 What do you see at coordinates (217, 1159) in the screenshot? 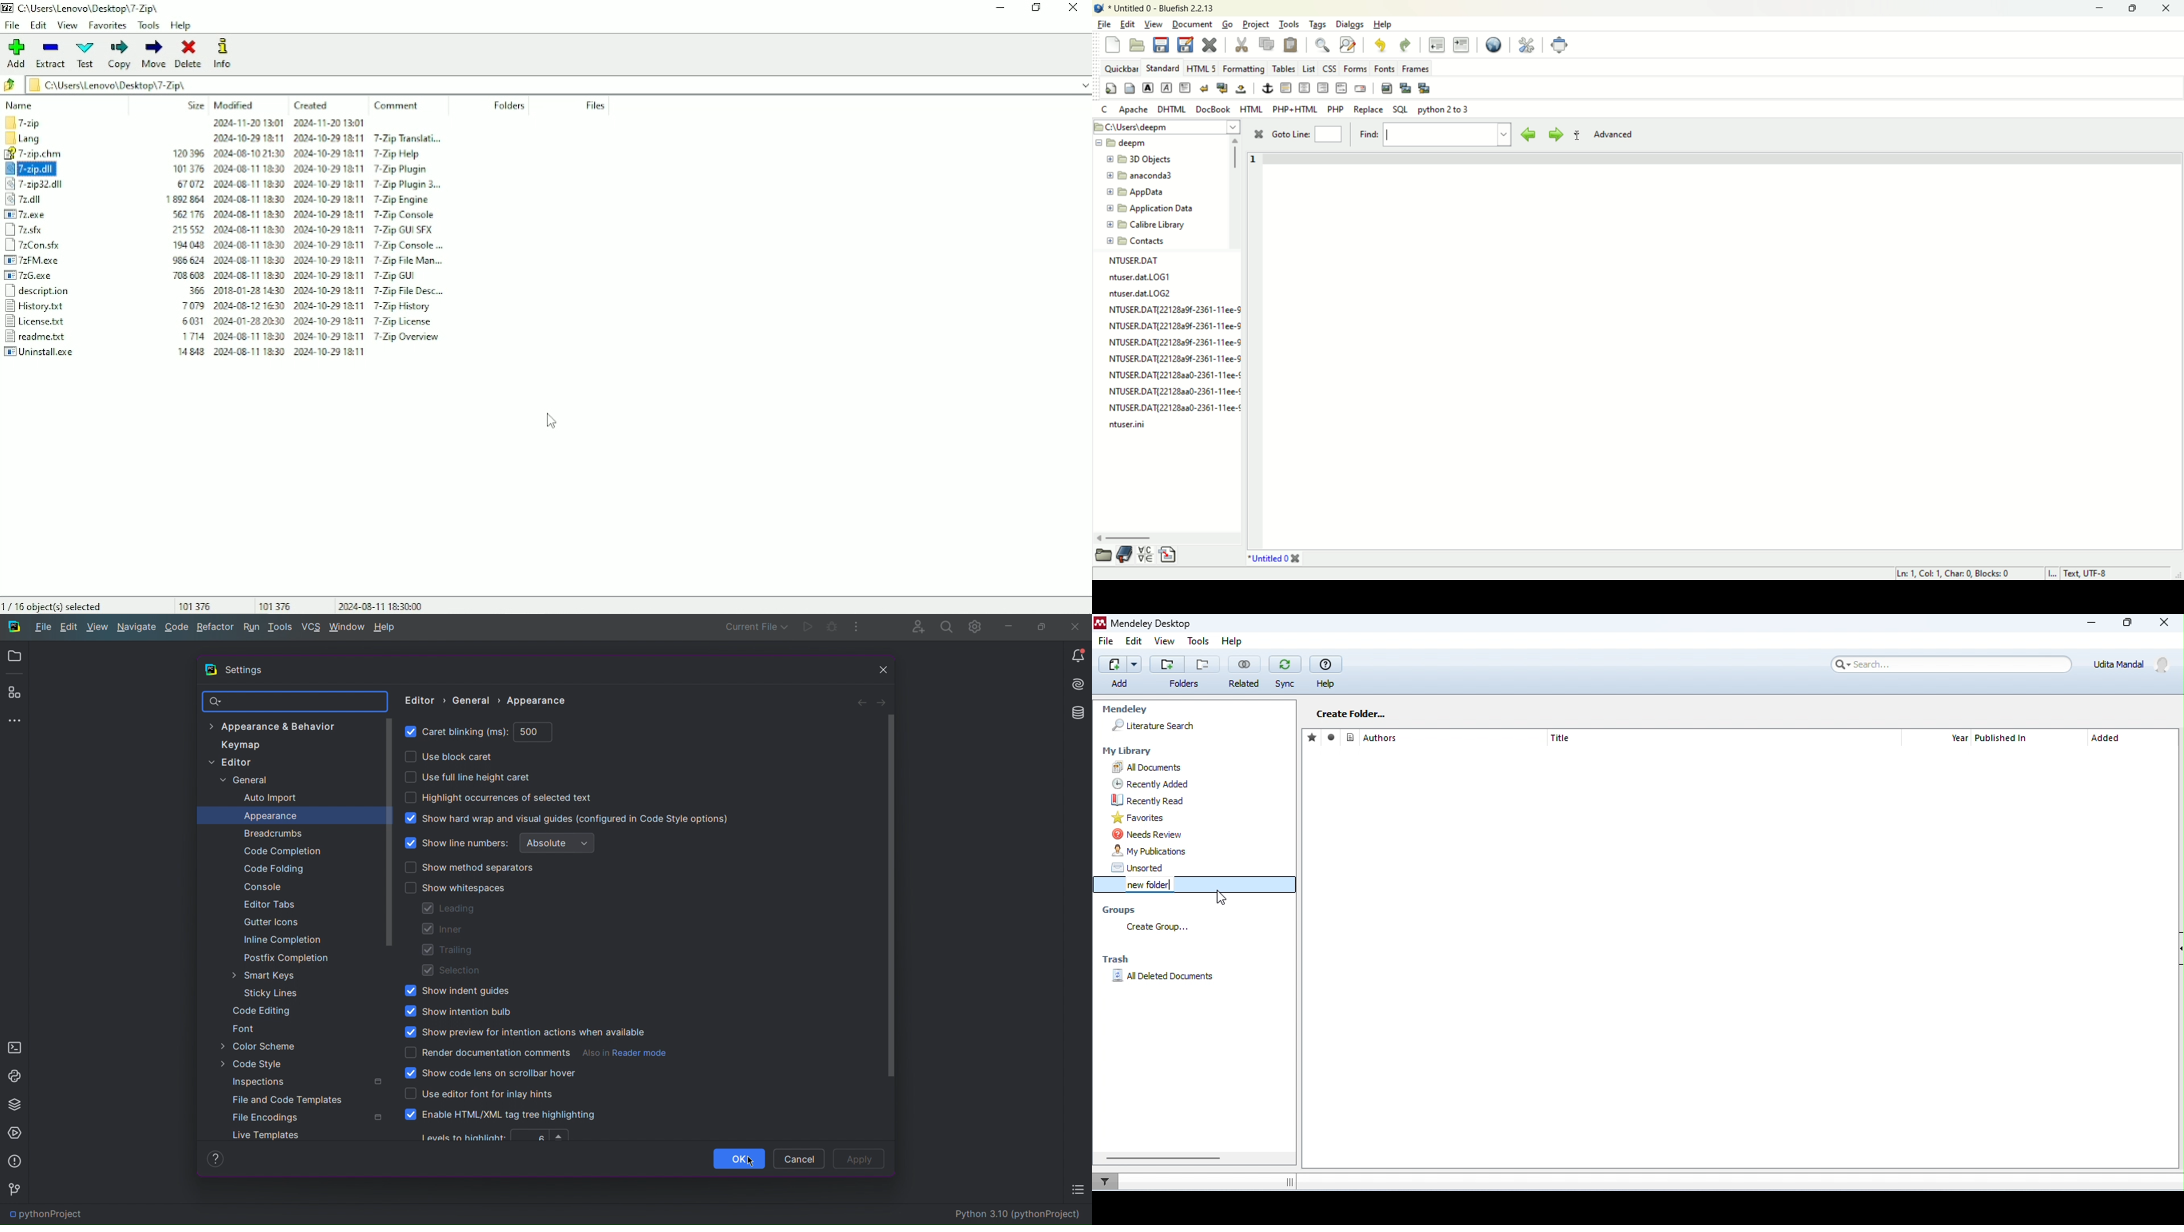
I see `Help` at bounding box center [217, 1159].